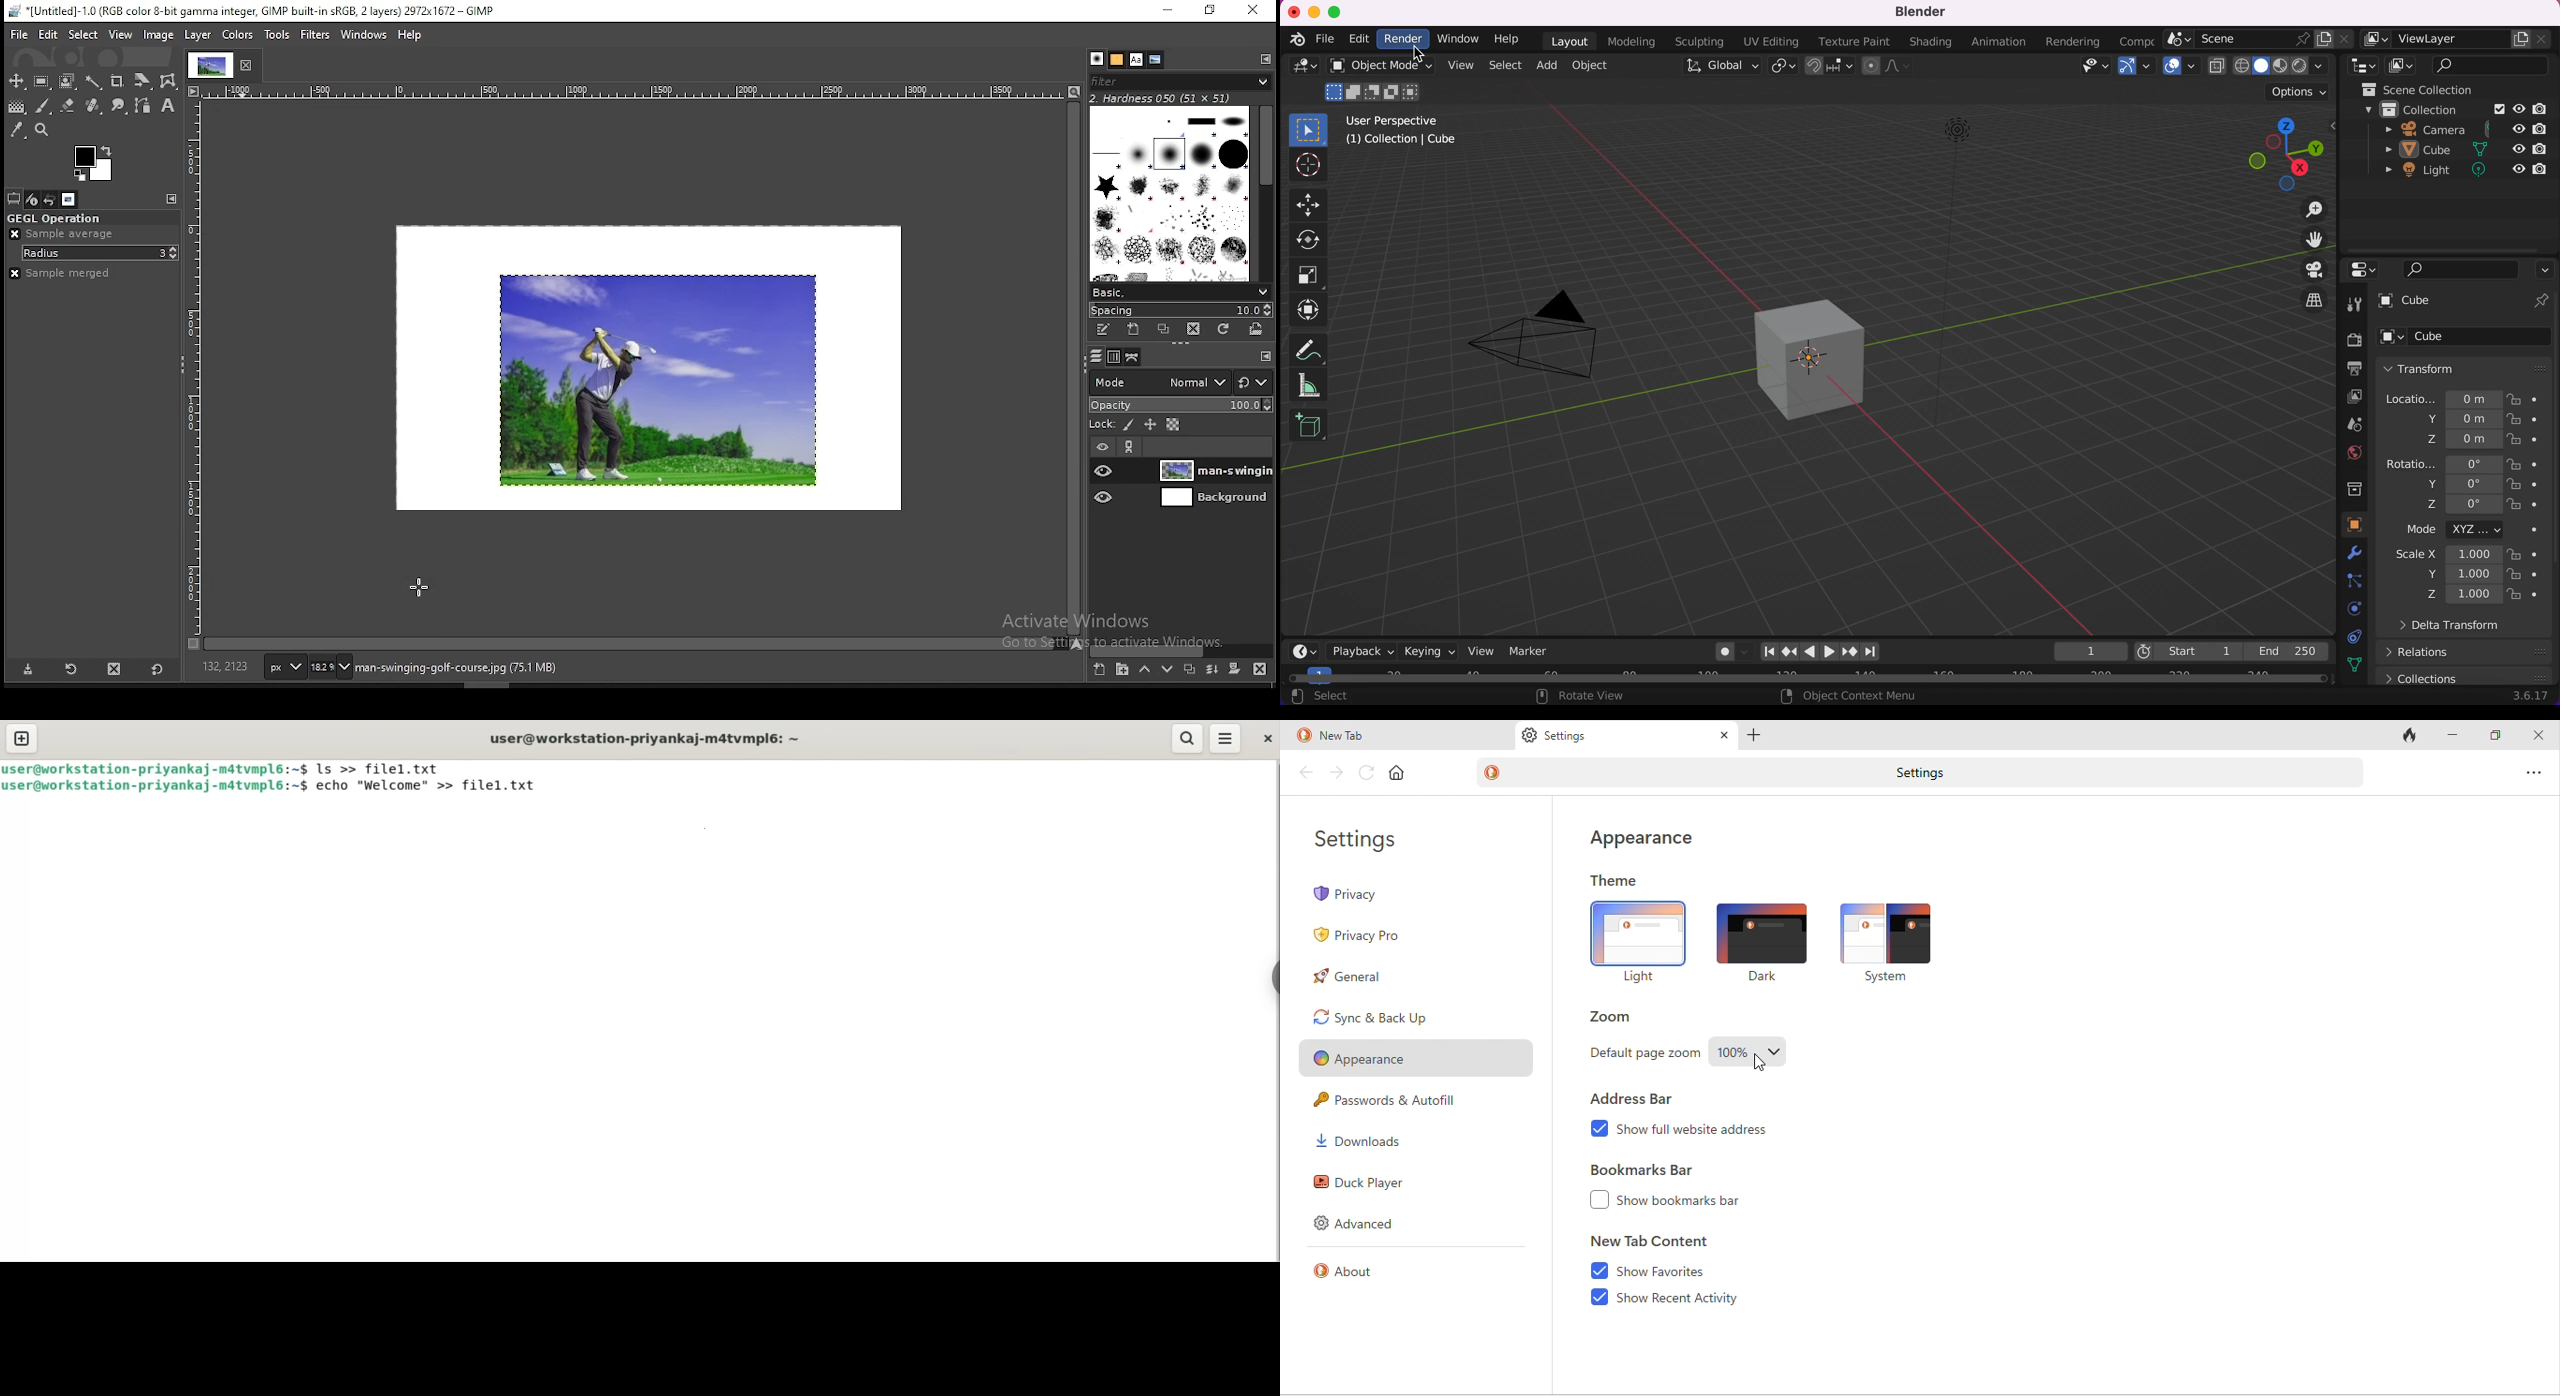 The width and height of the screenshot is (2576, 1400). I want to click on layer visibility on/off, so click(1101, 497).